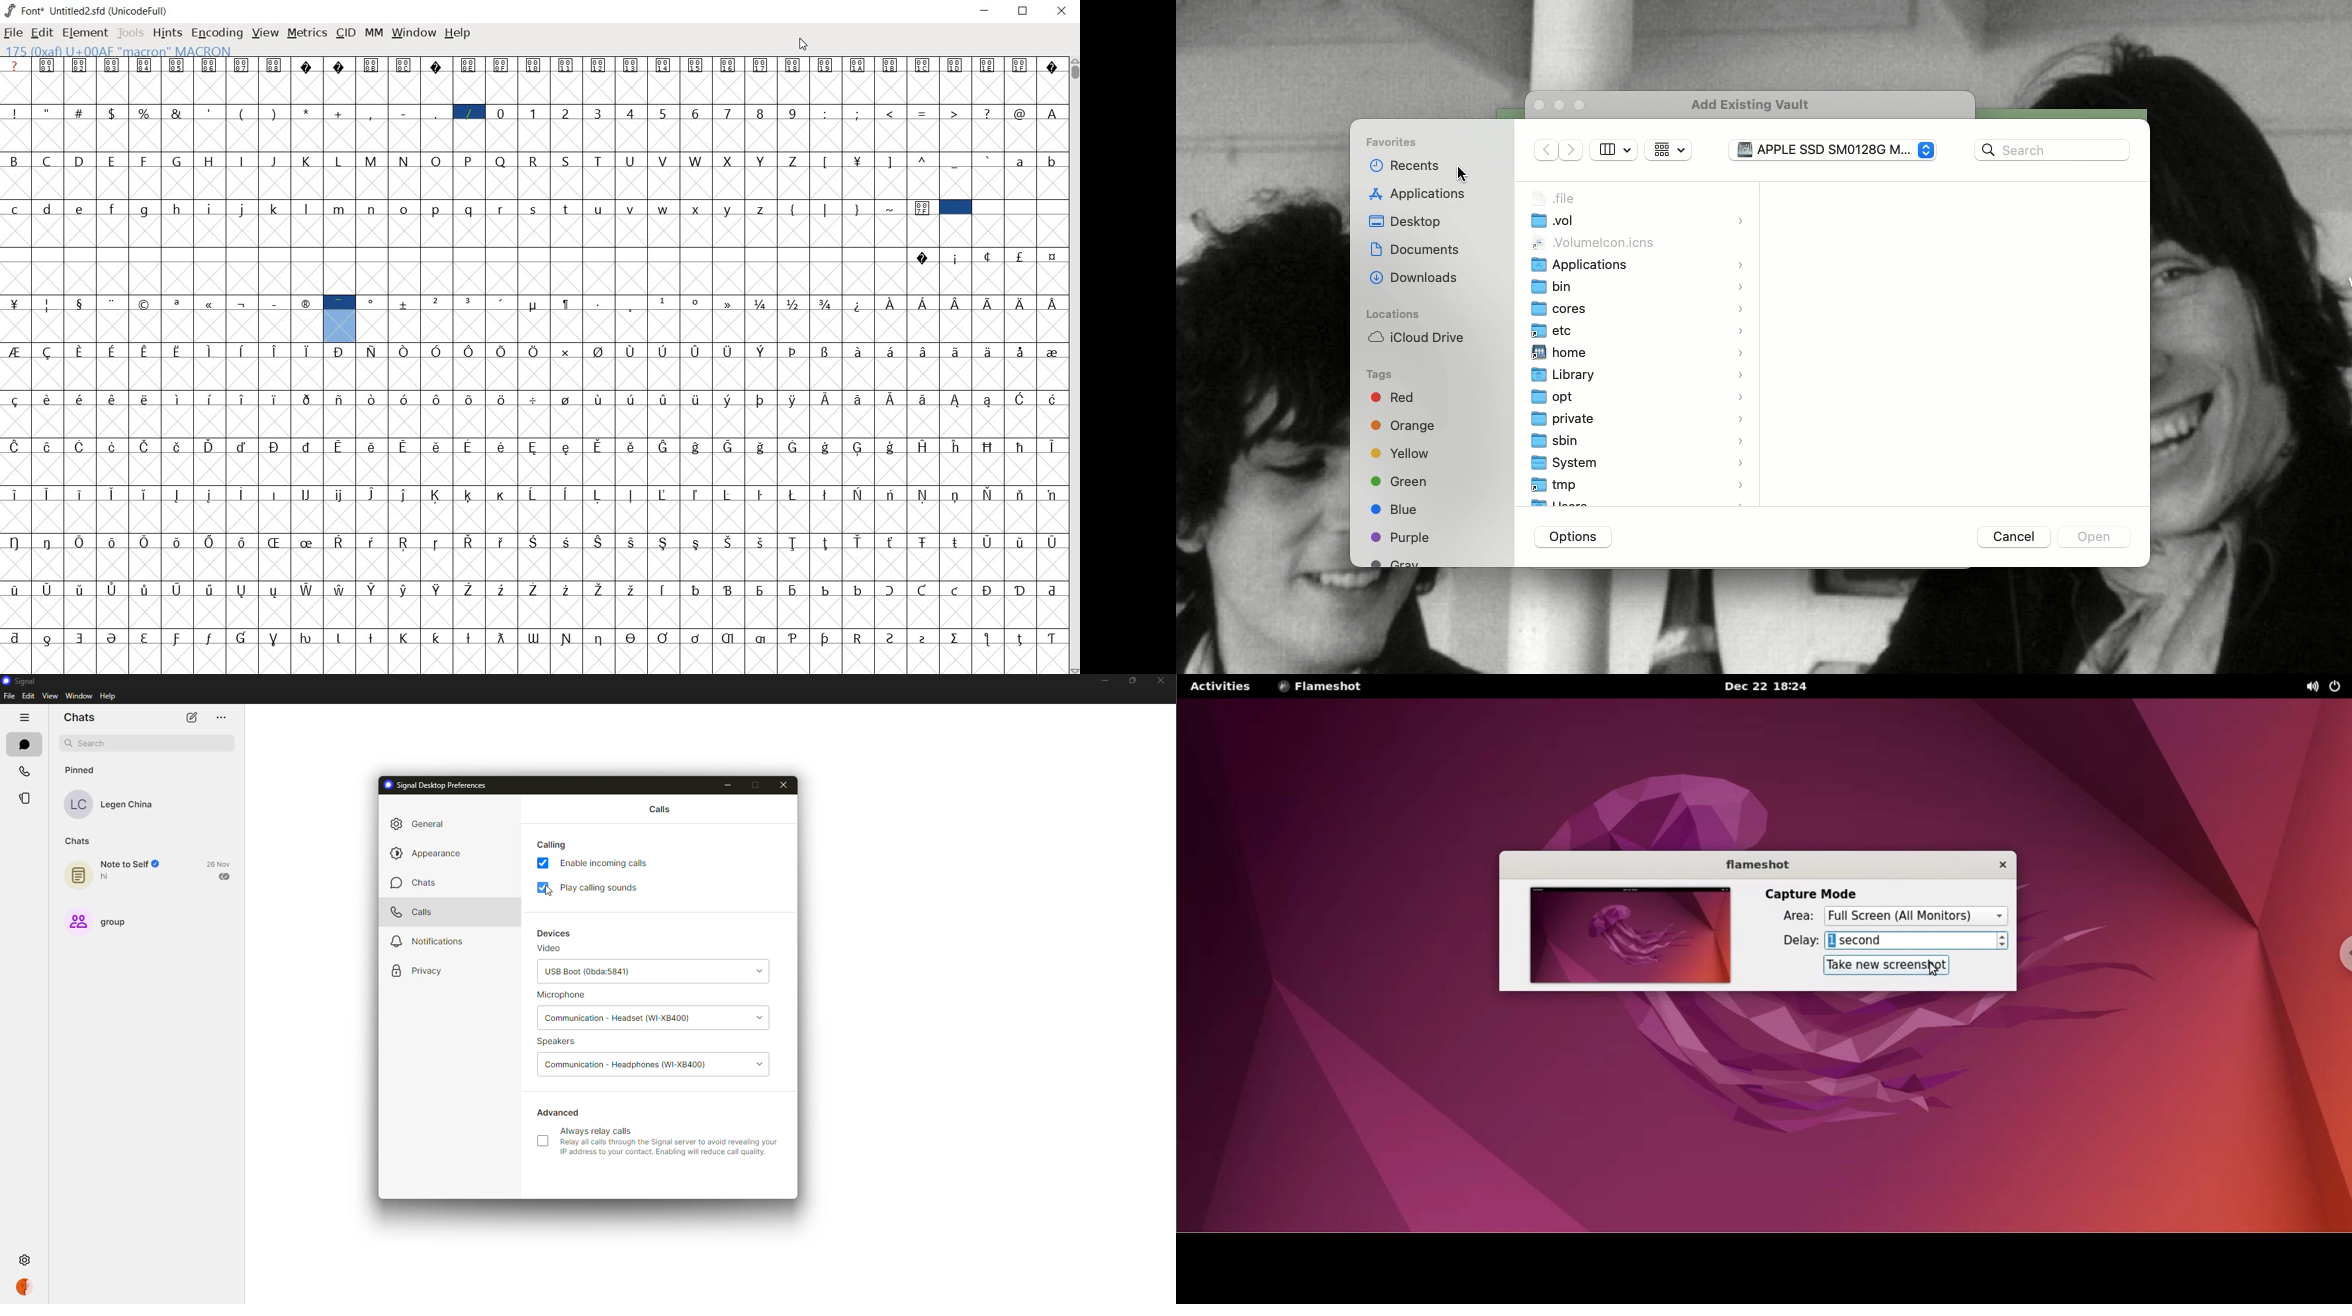 The height and width of the screenshot is (1316, 2352). What do you see at coordinates (412, 883) in the screenshot?
I see `chats` at bounding box center [412, 883].